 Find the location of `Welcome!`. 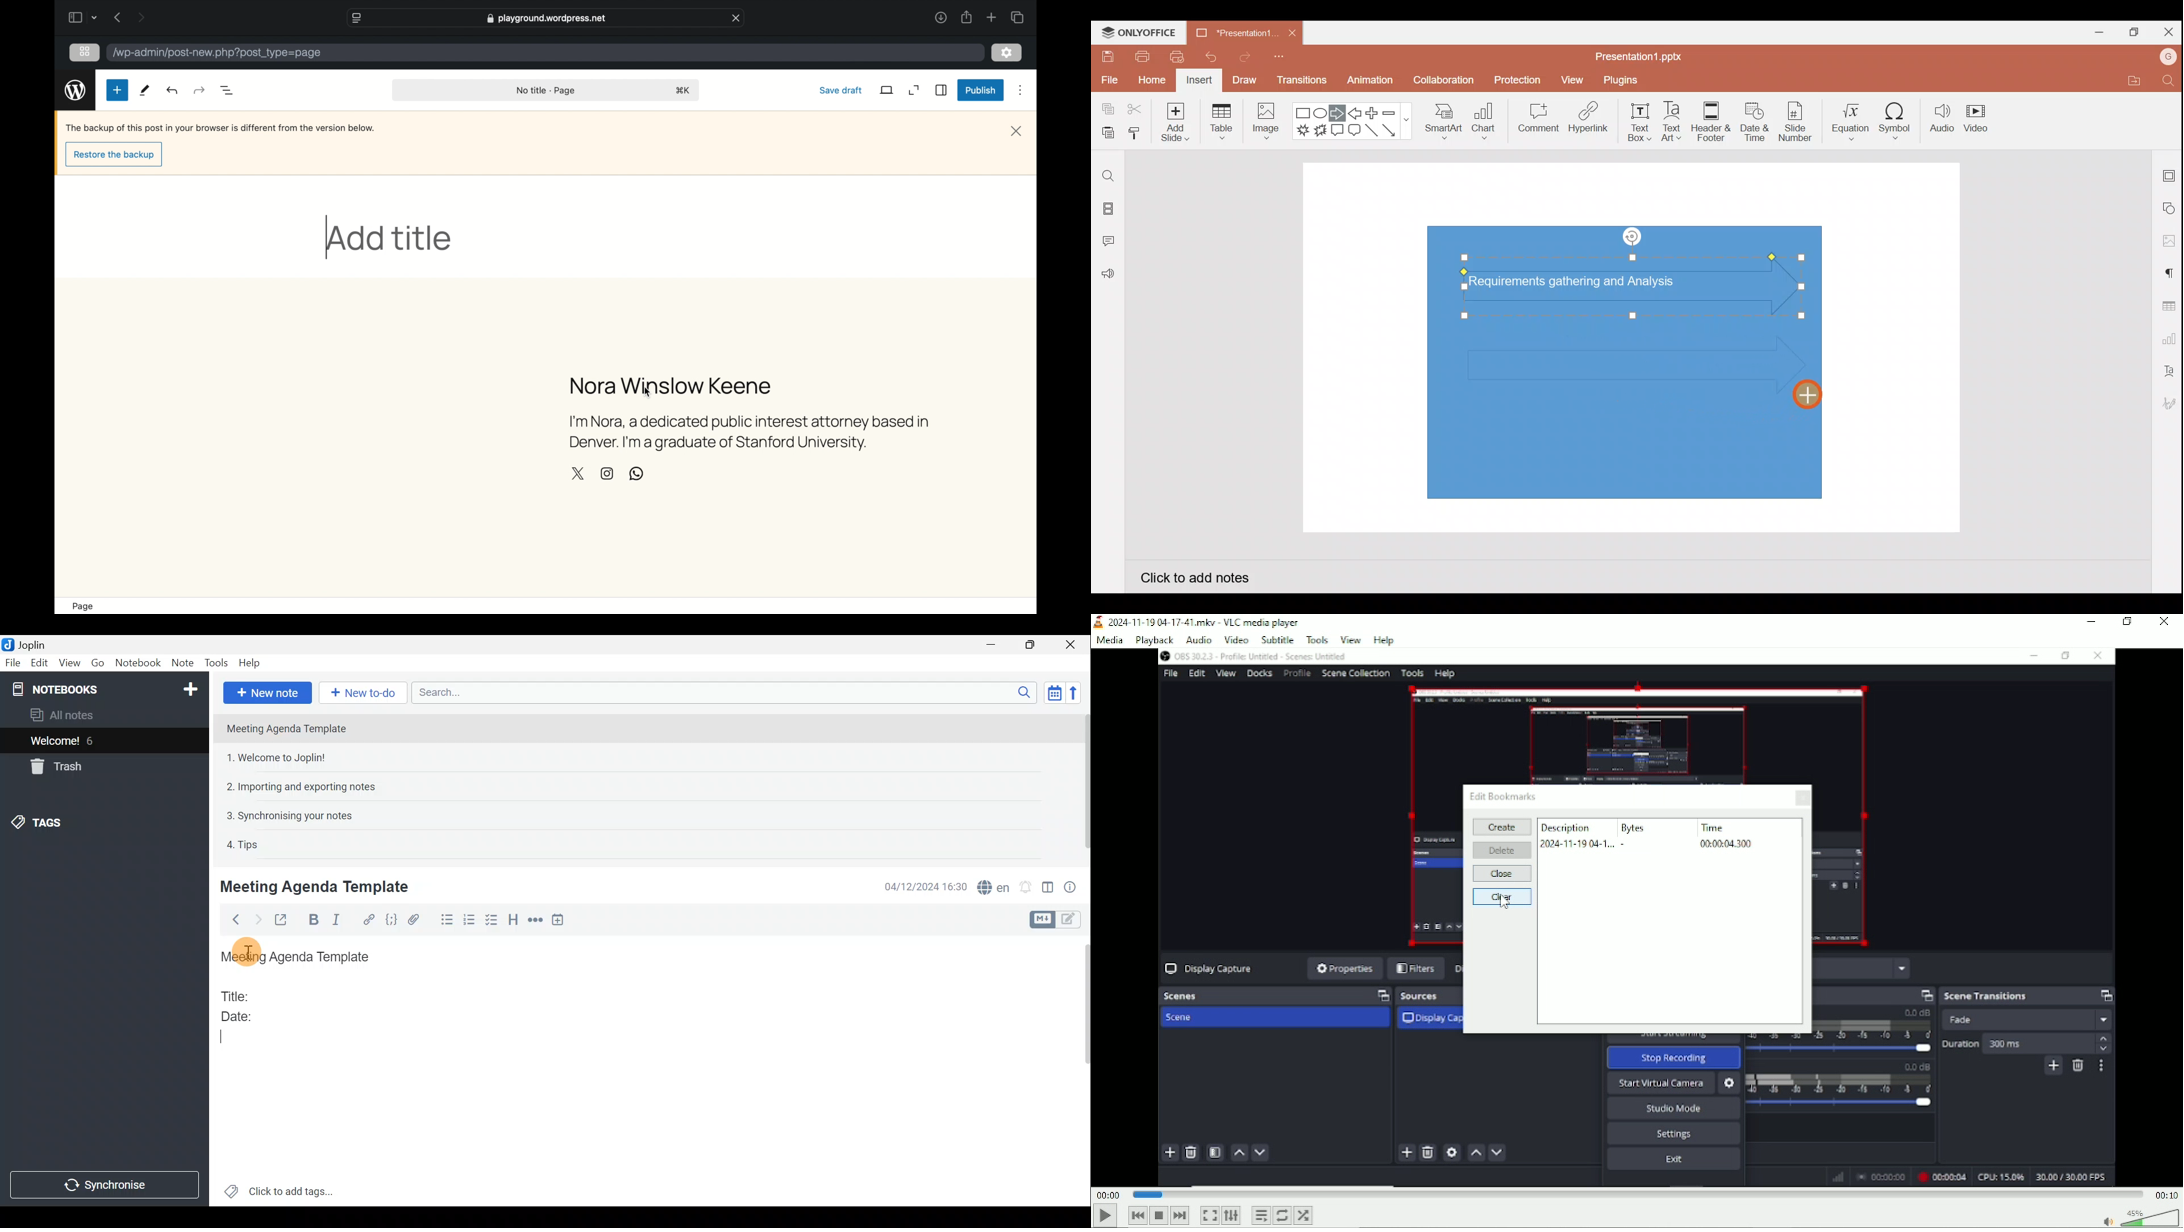

Welcome! is located at coordinates (56, 742).